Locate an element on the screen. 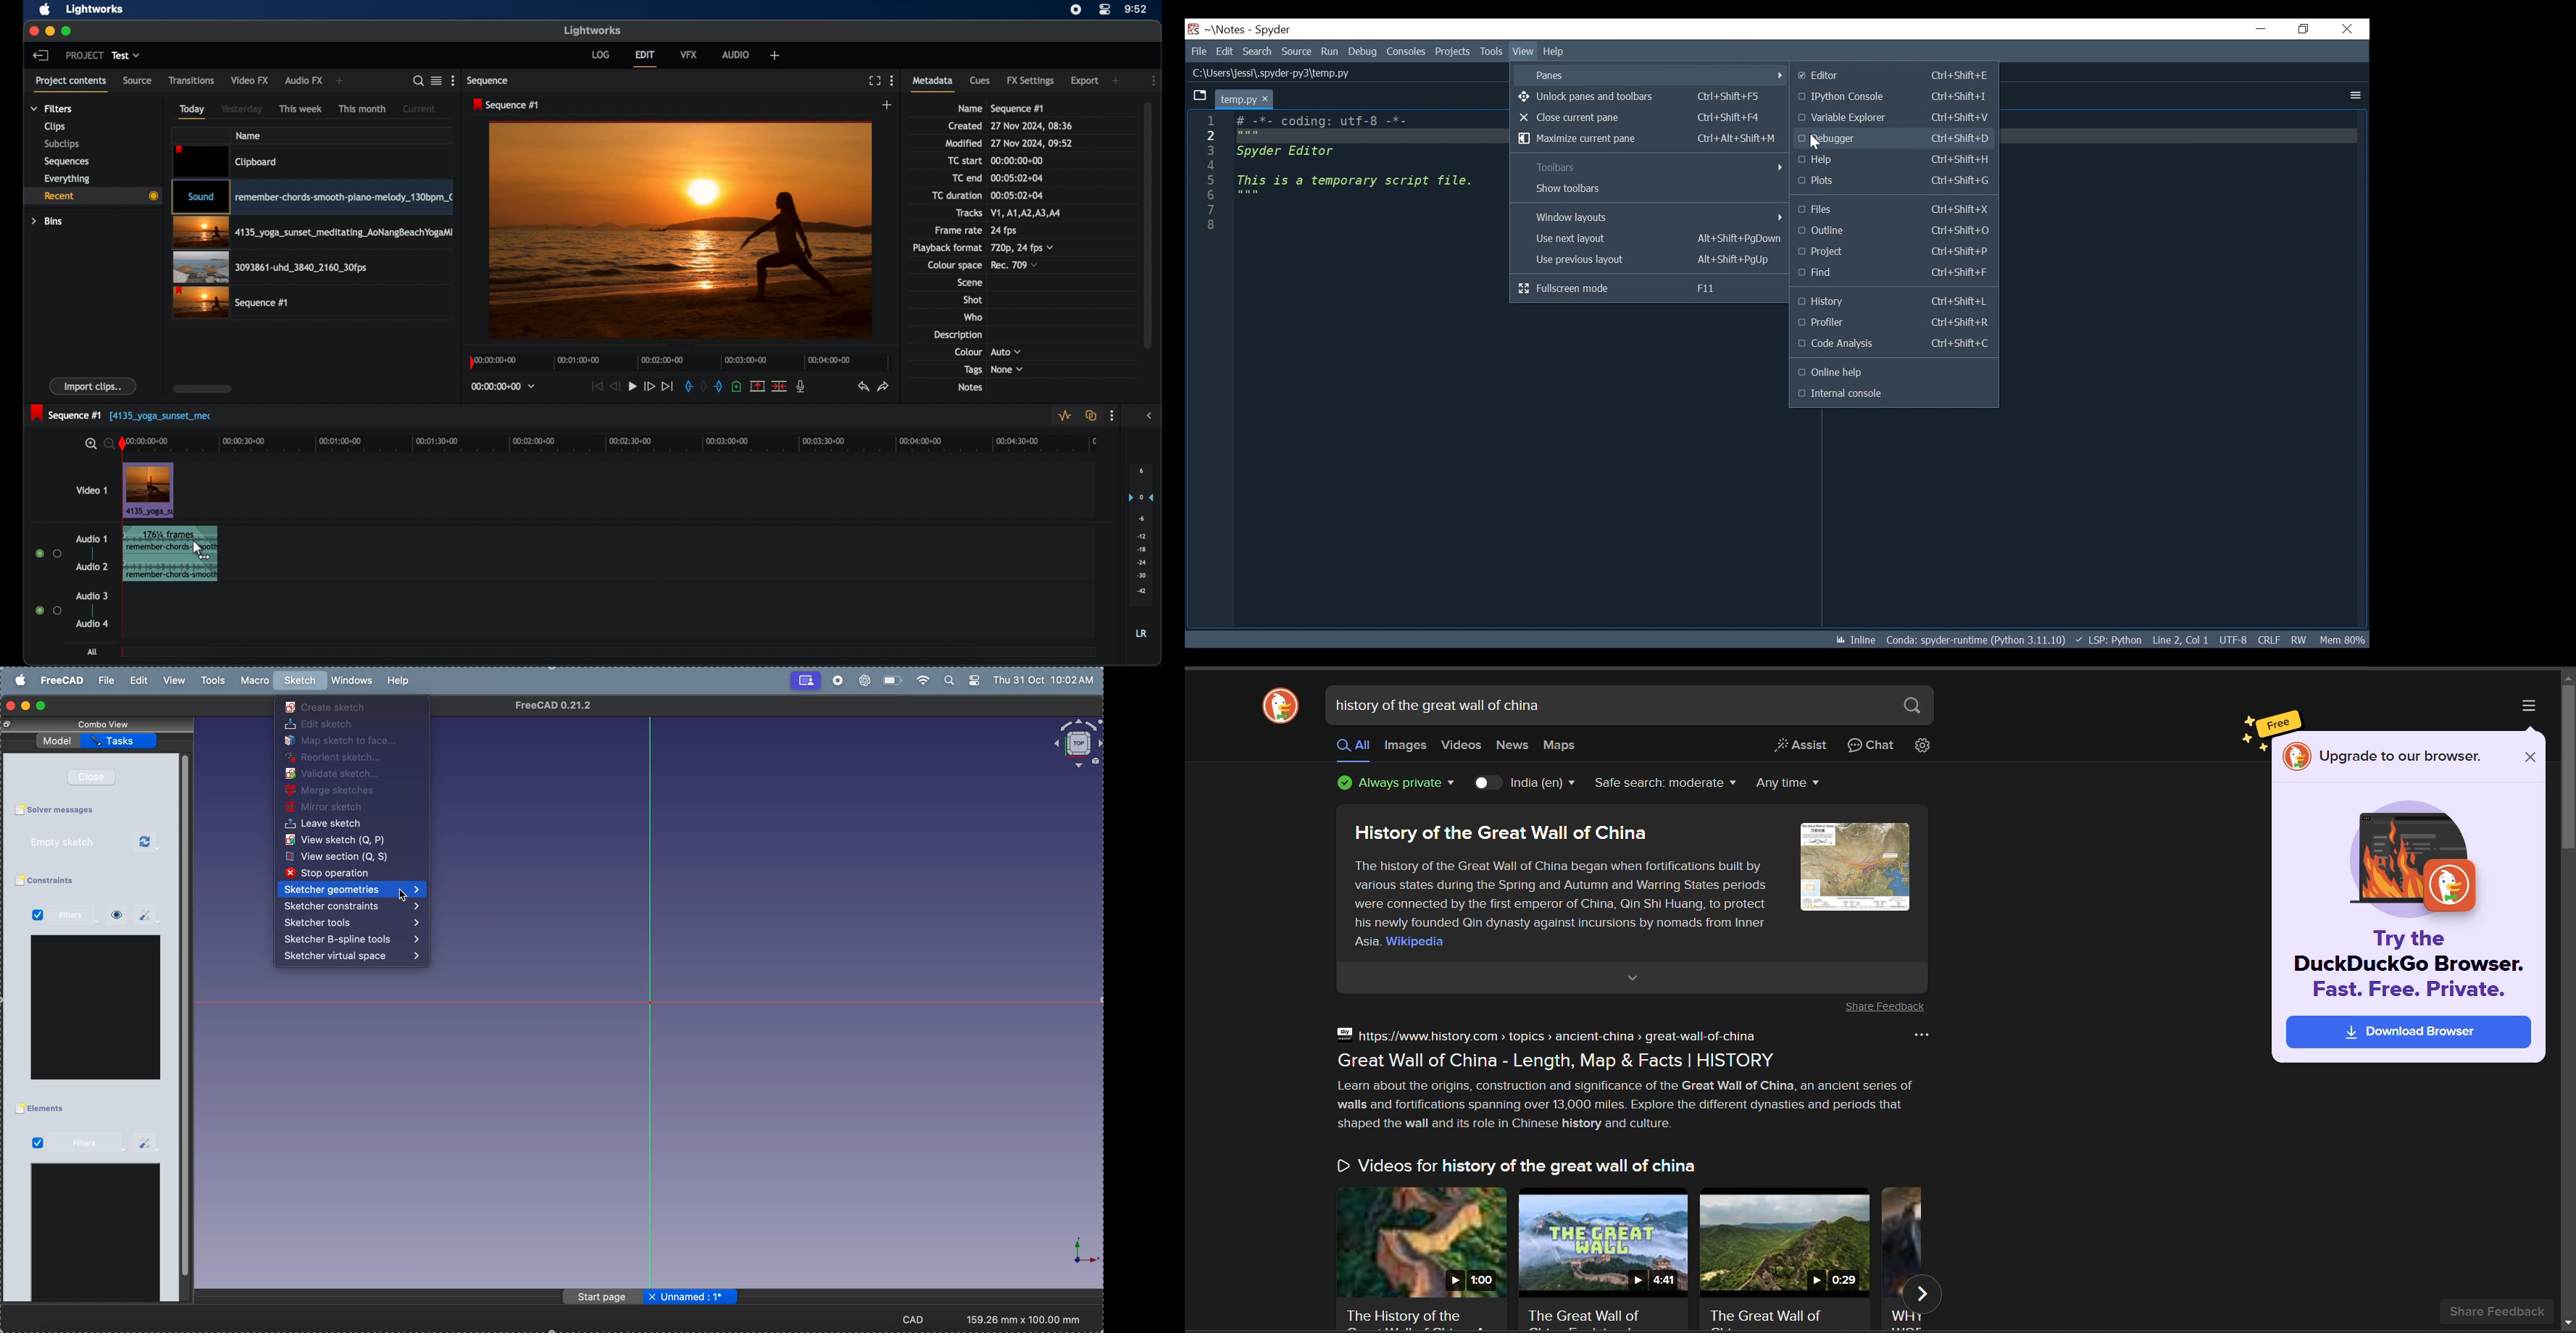 The image size is (2576, 1344). transitions is located at coordinates (191, 80).